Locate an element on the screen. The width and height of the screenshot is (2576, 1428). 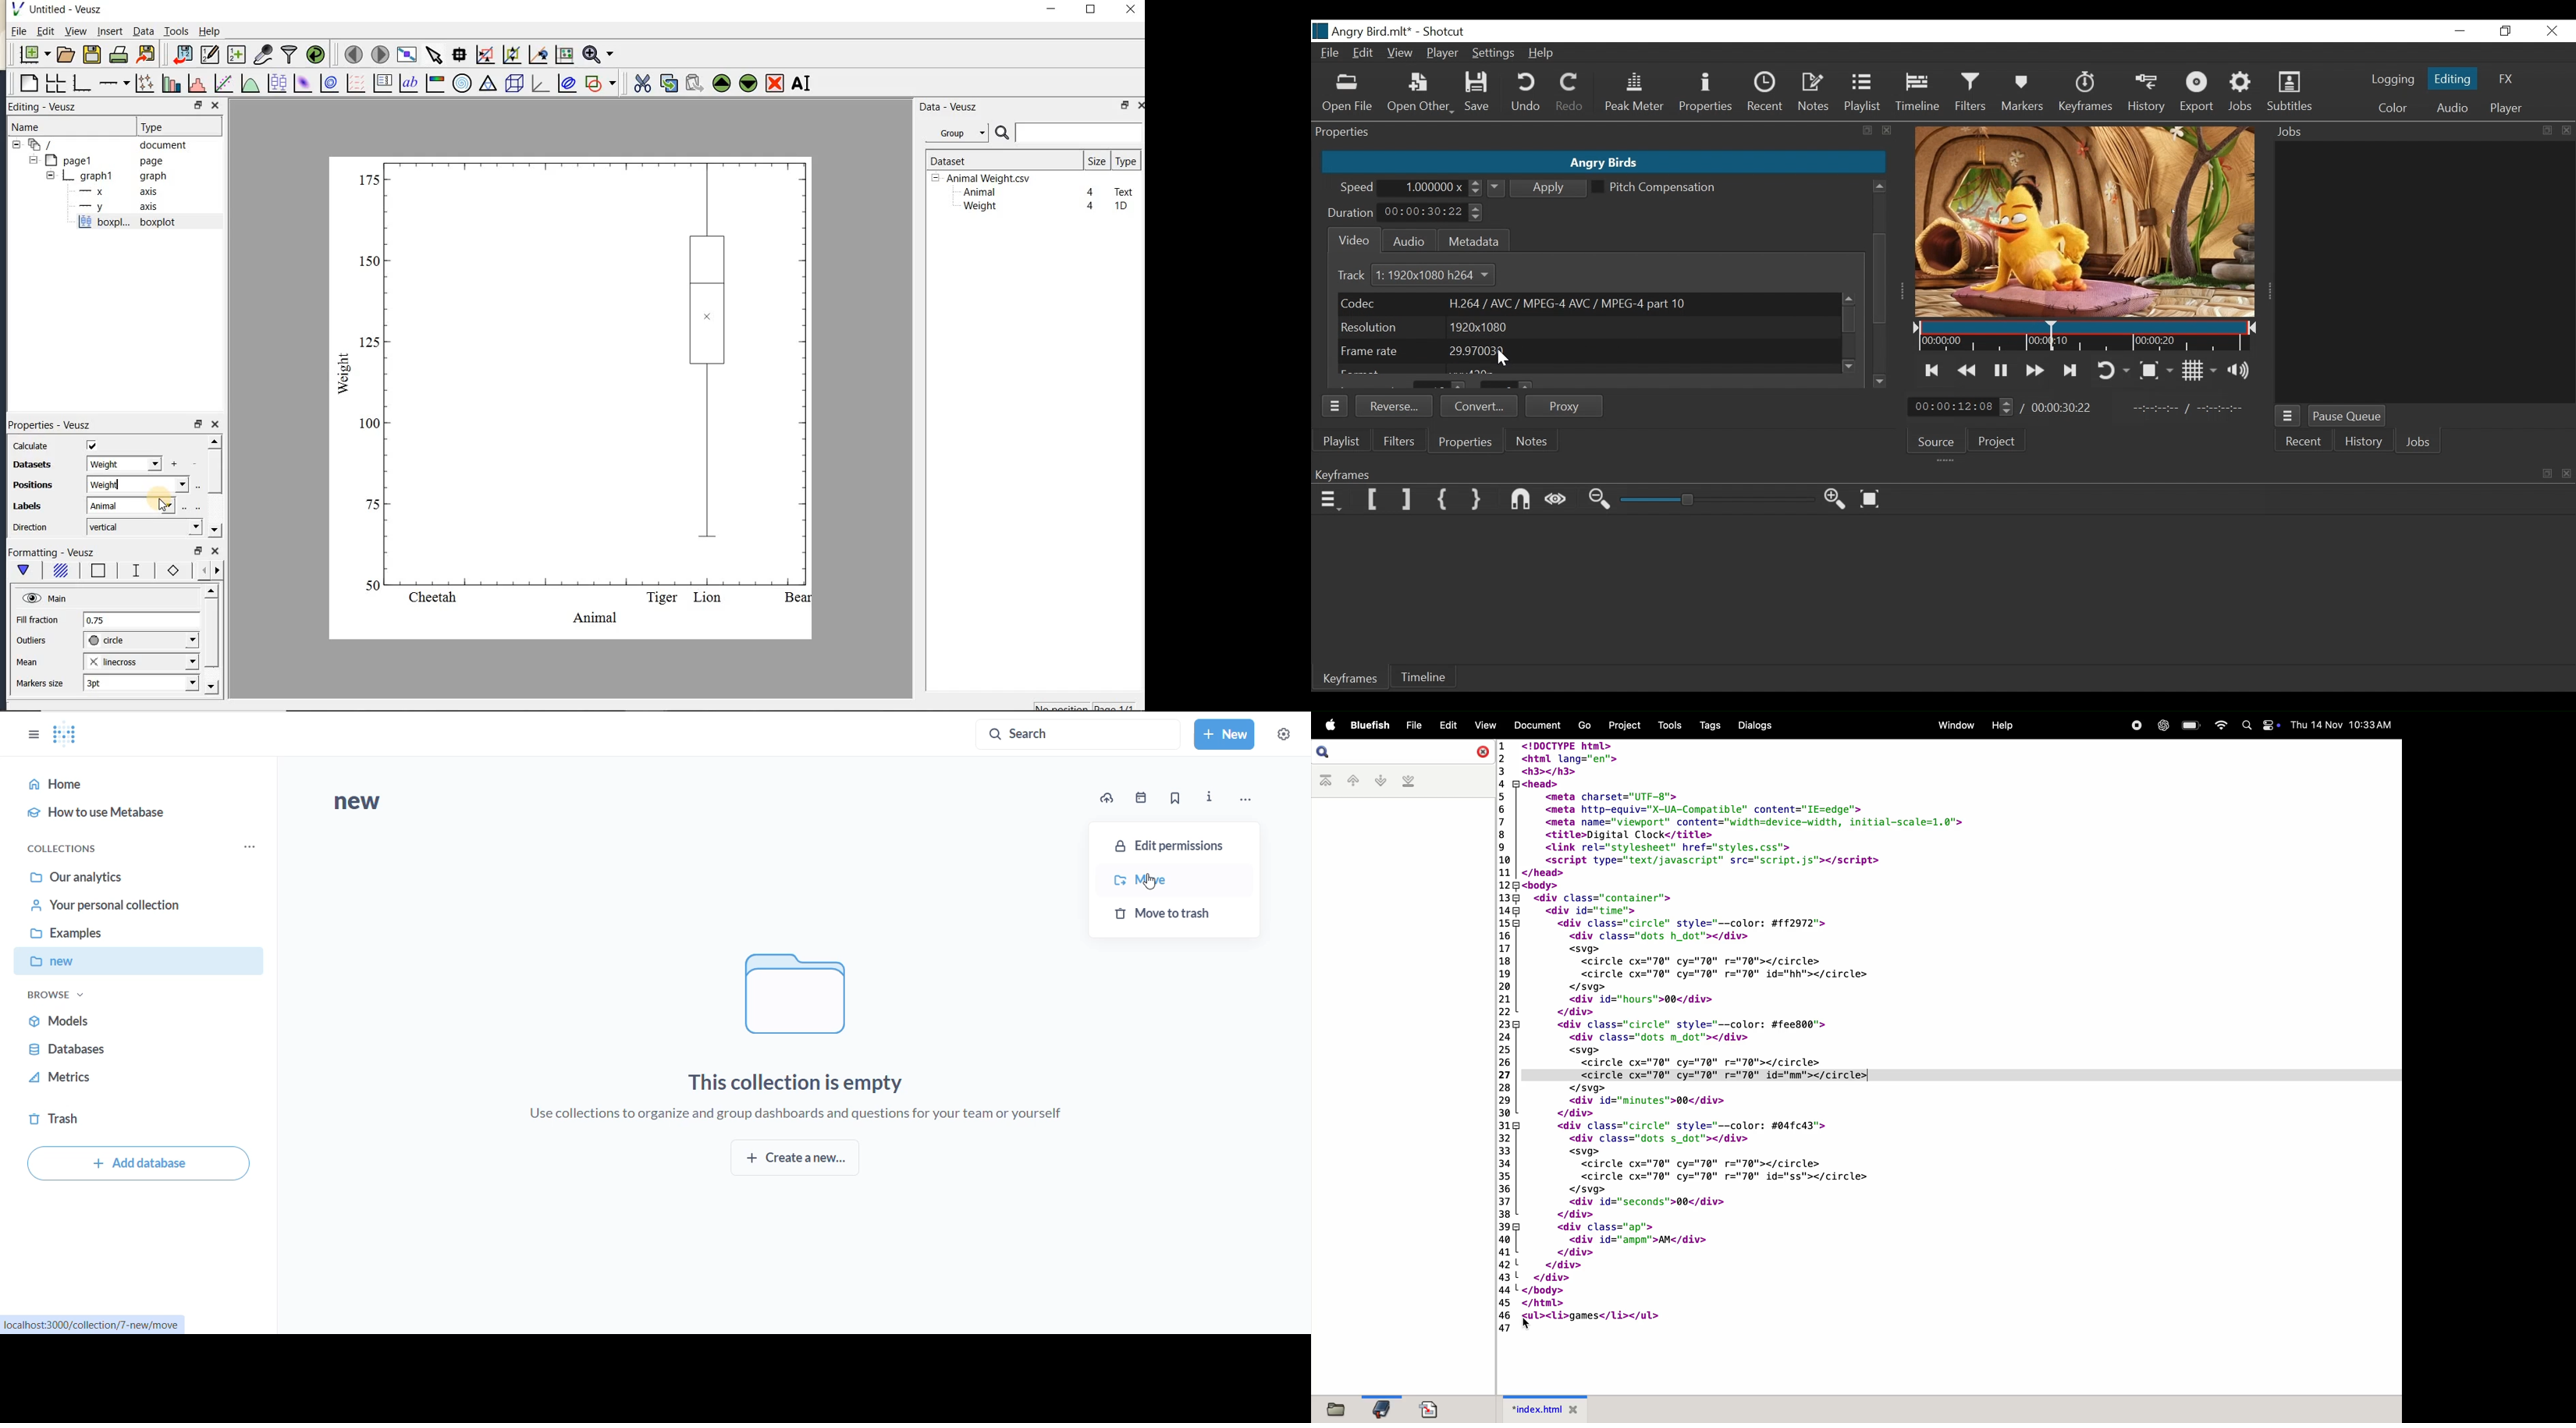
Name is located at coordinates (40, 127).